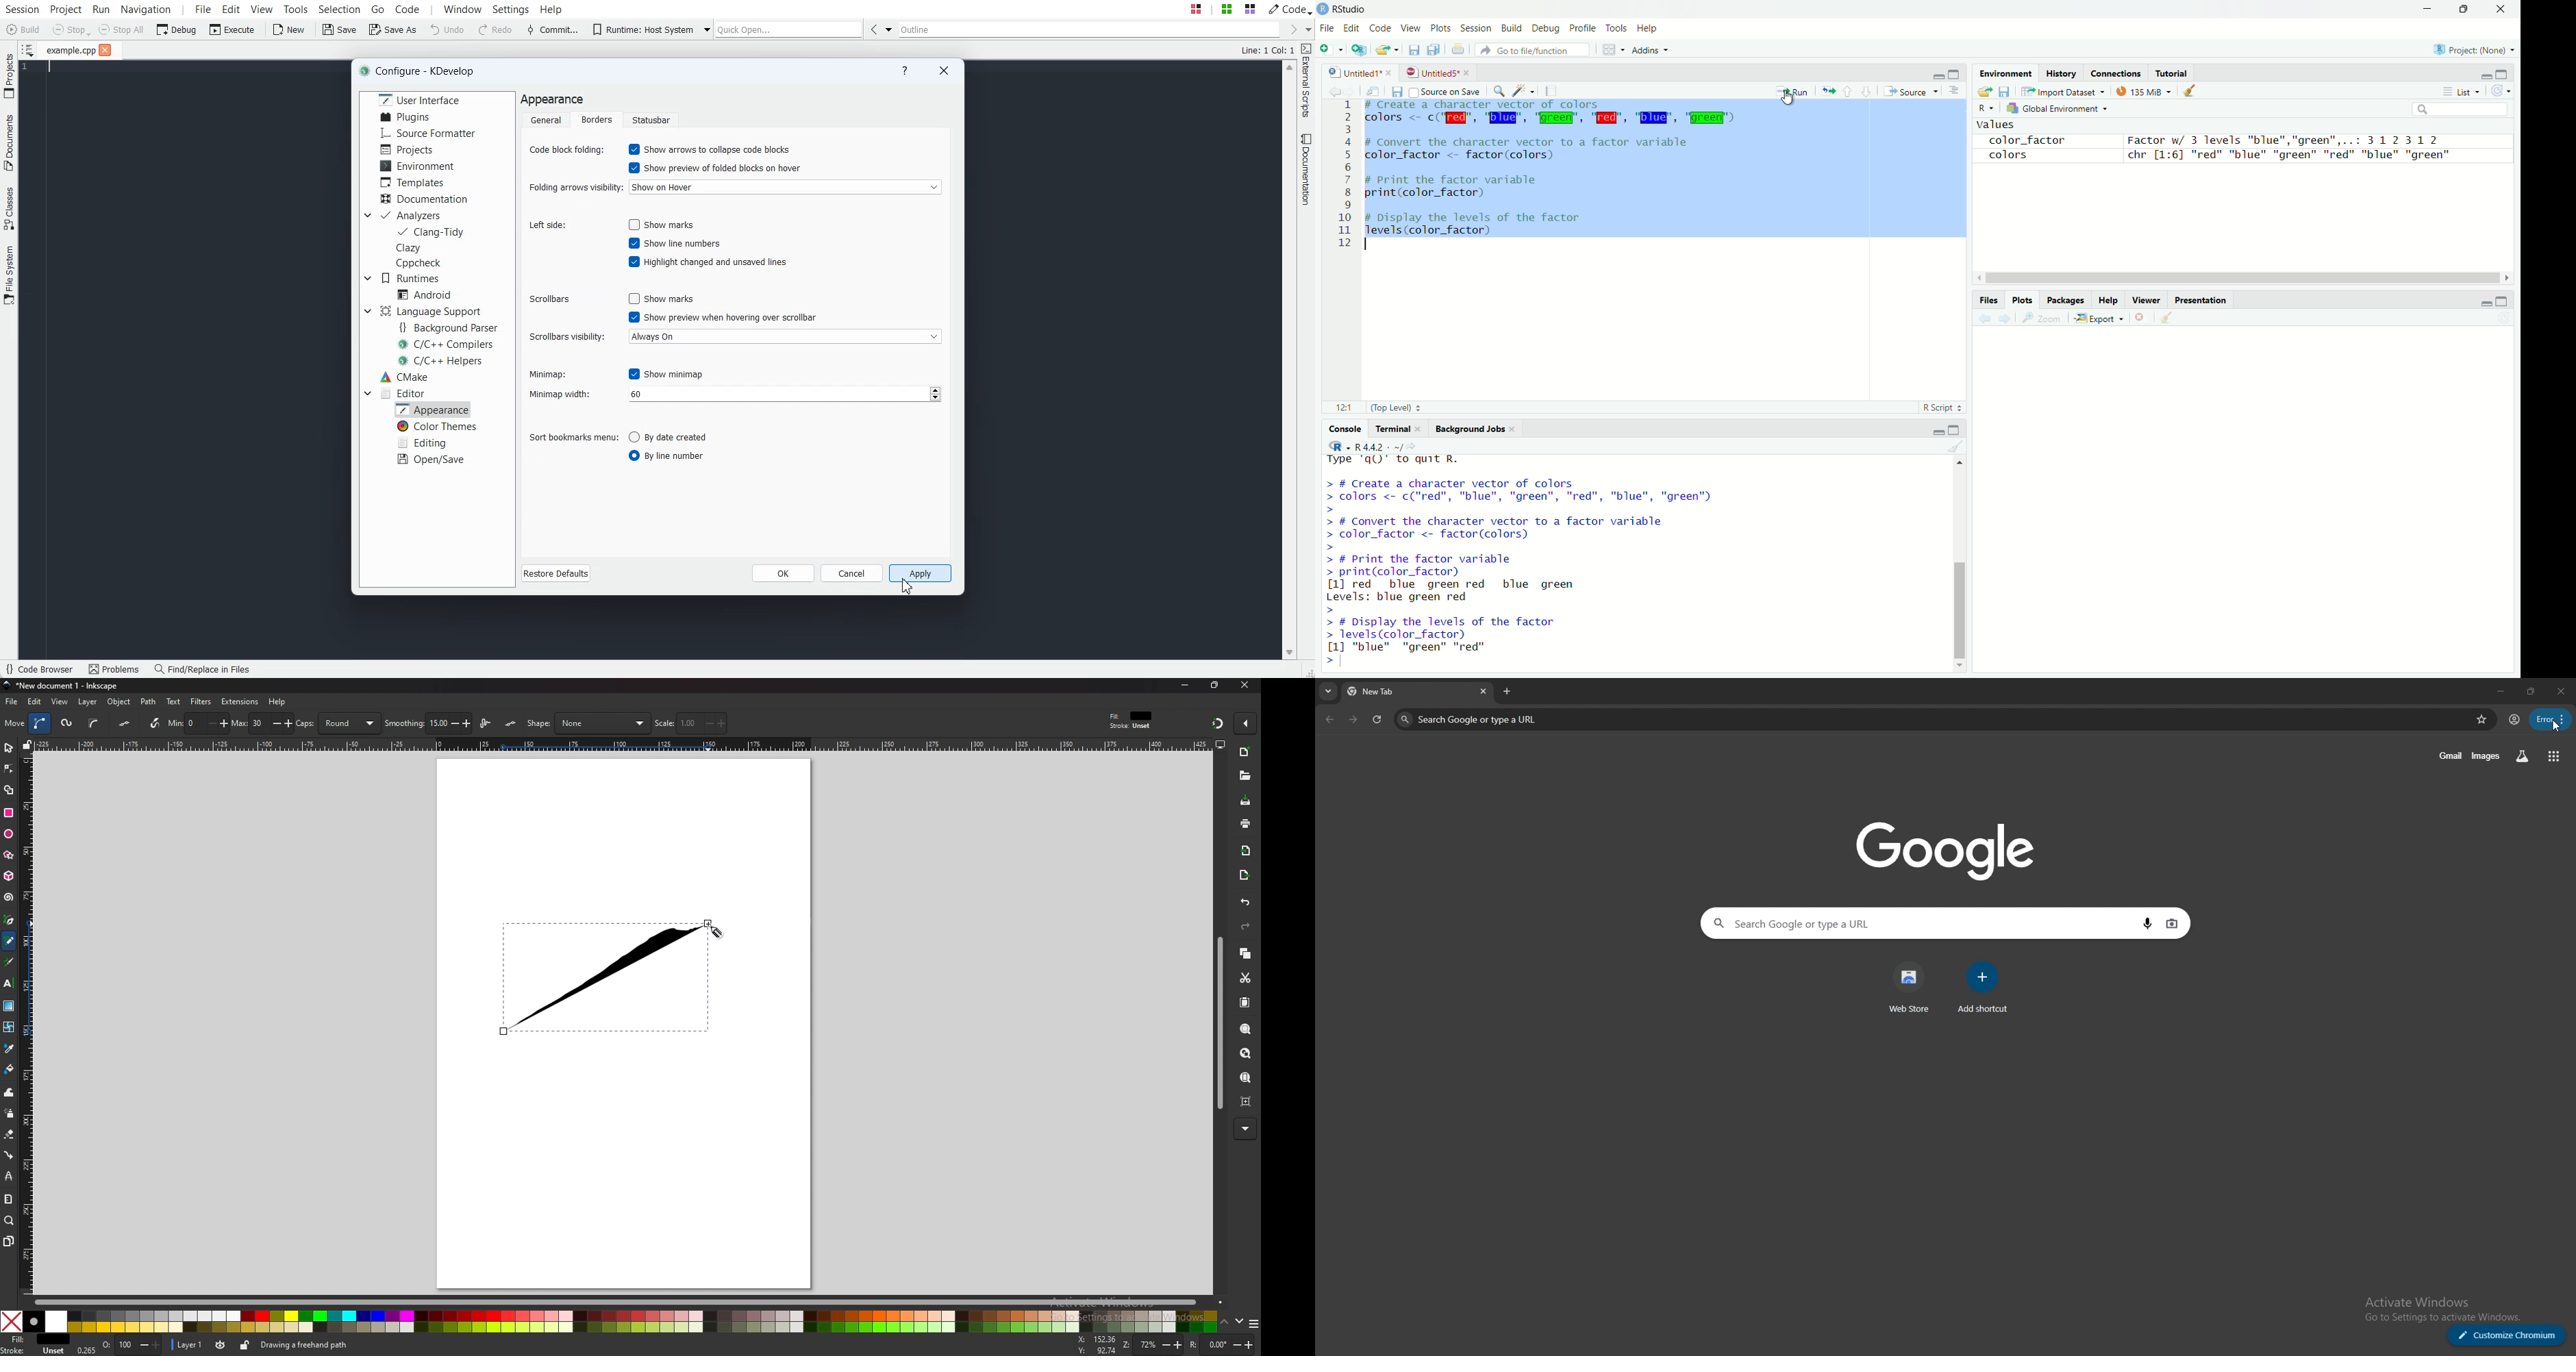  I want to click on cut, so click(1244, 978).